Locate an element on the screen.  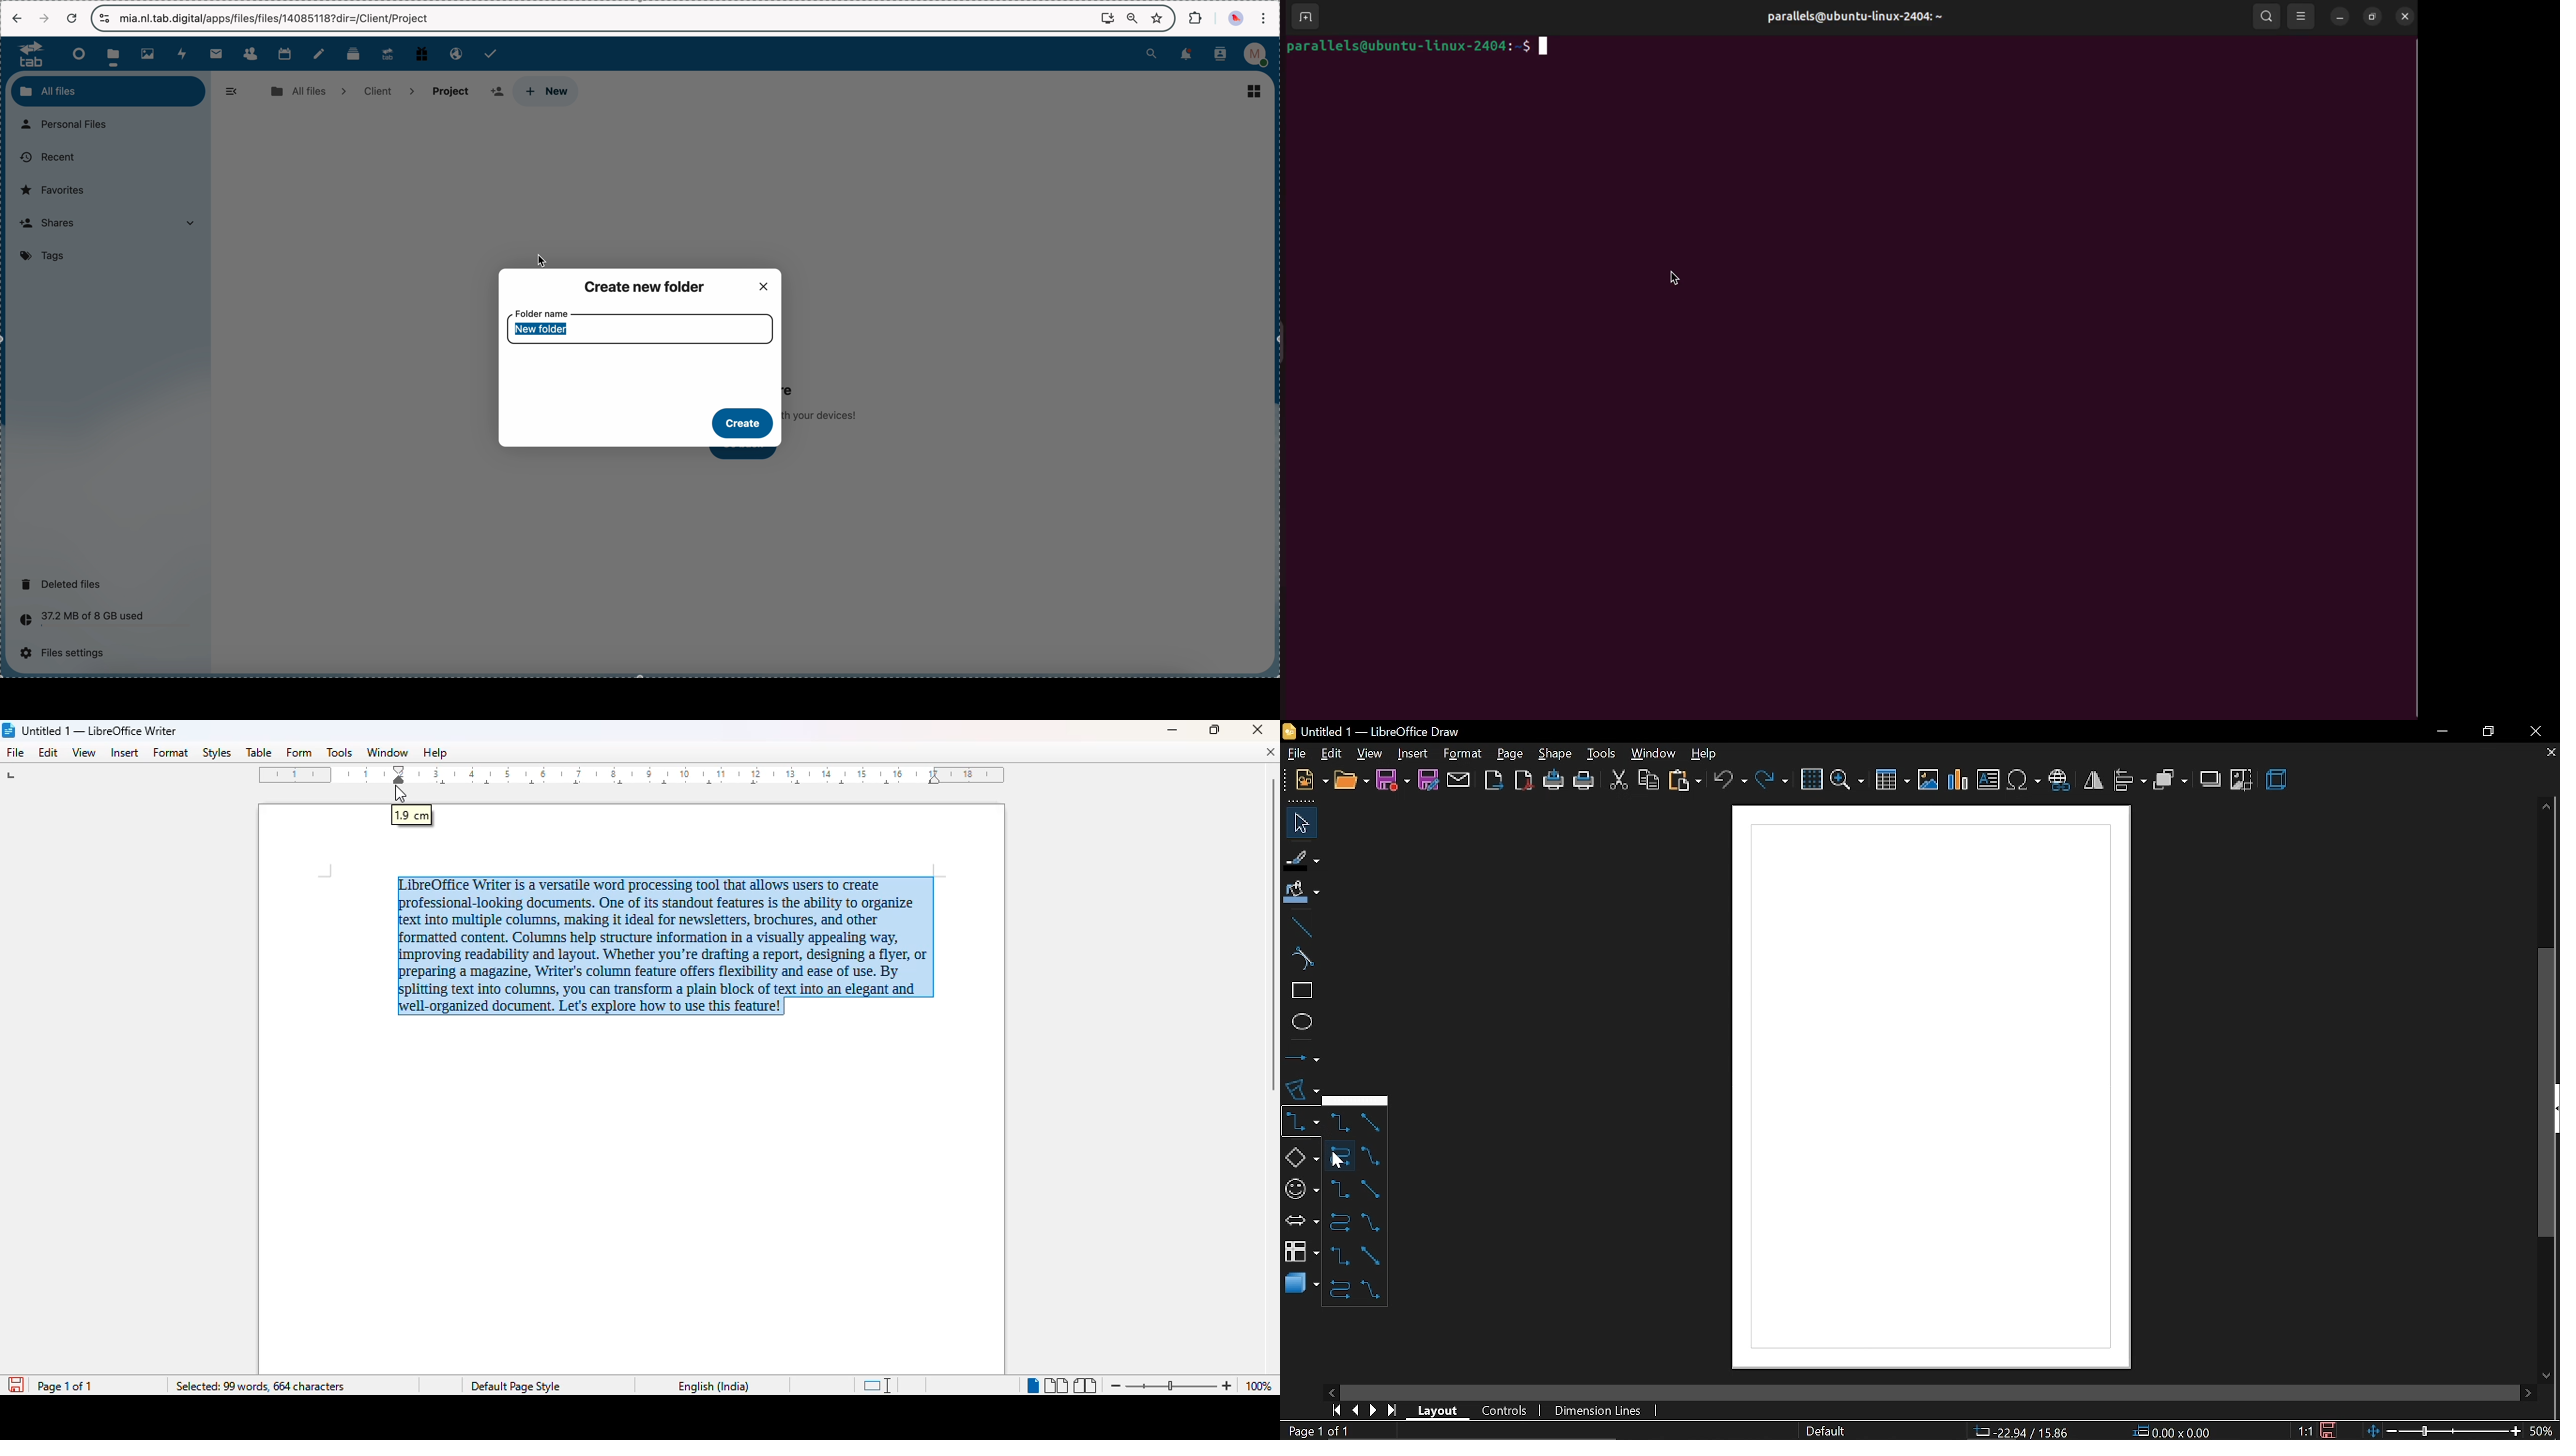
flowchart is located at coordinates (1302, 1253).